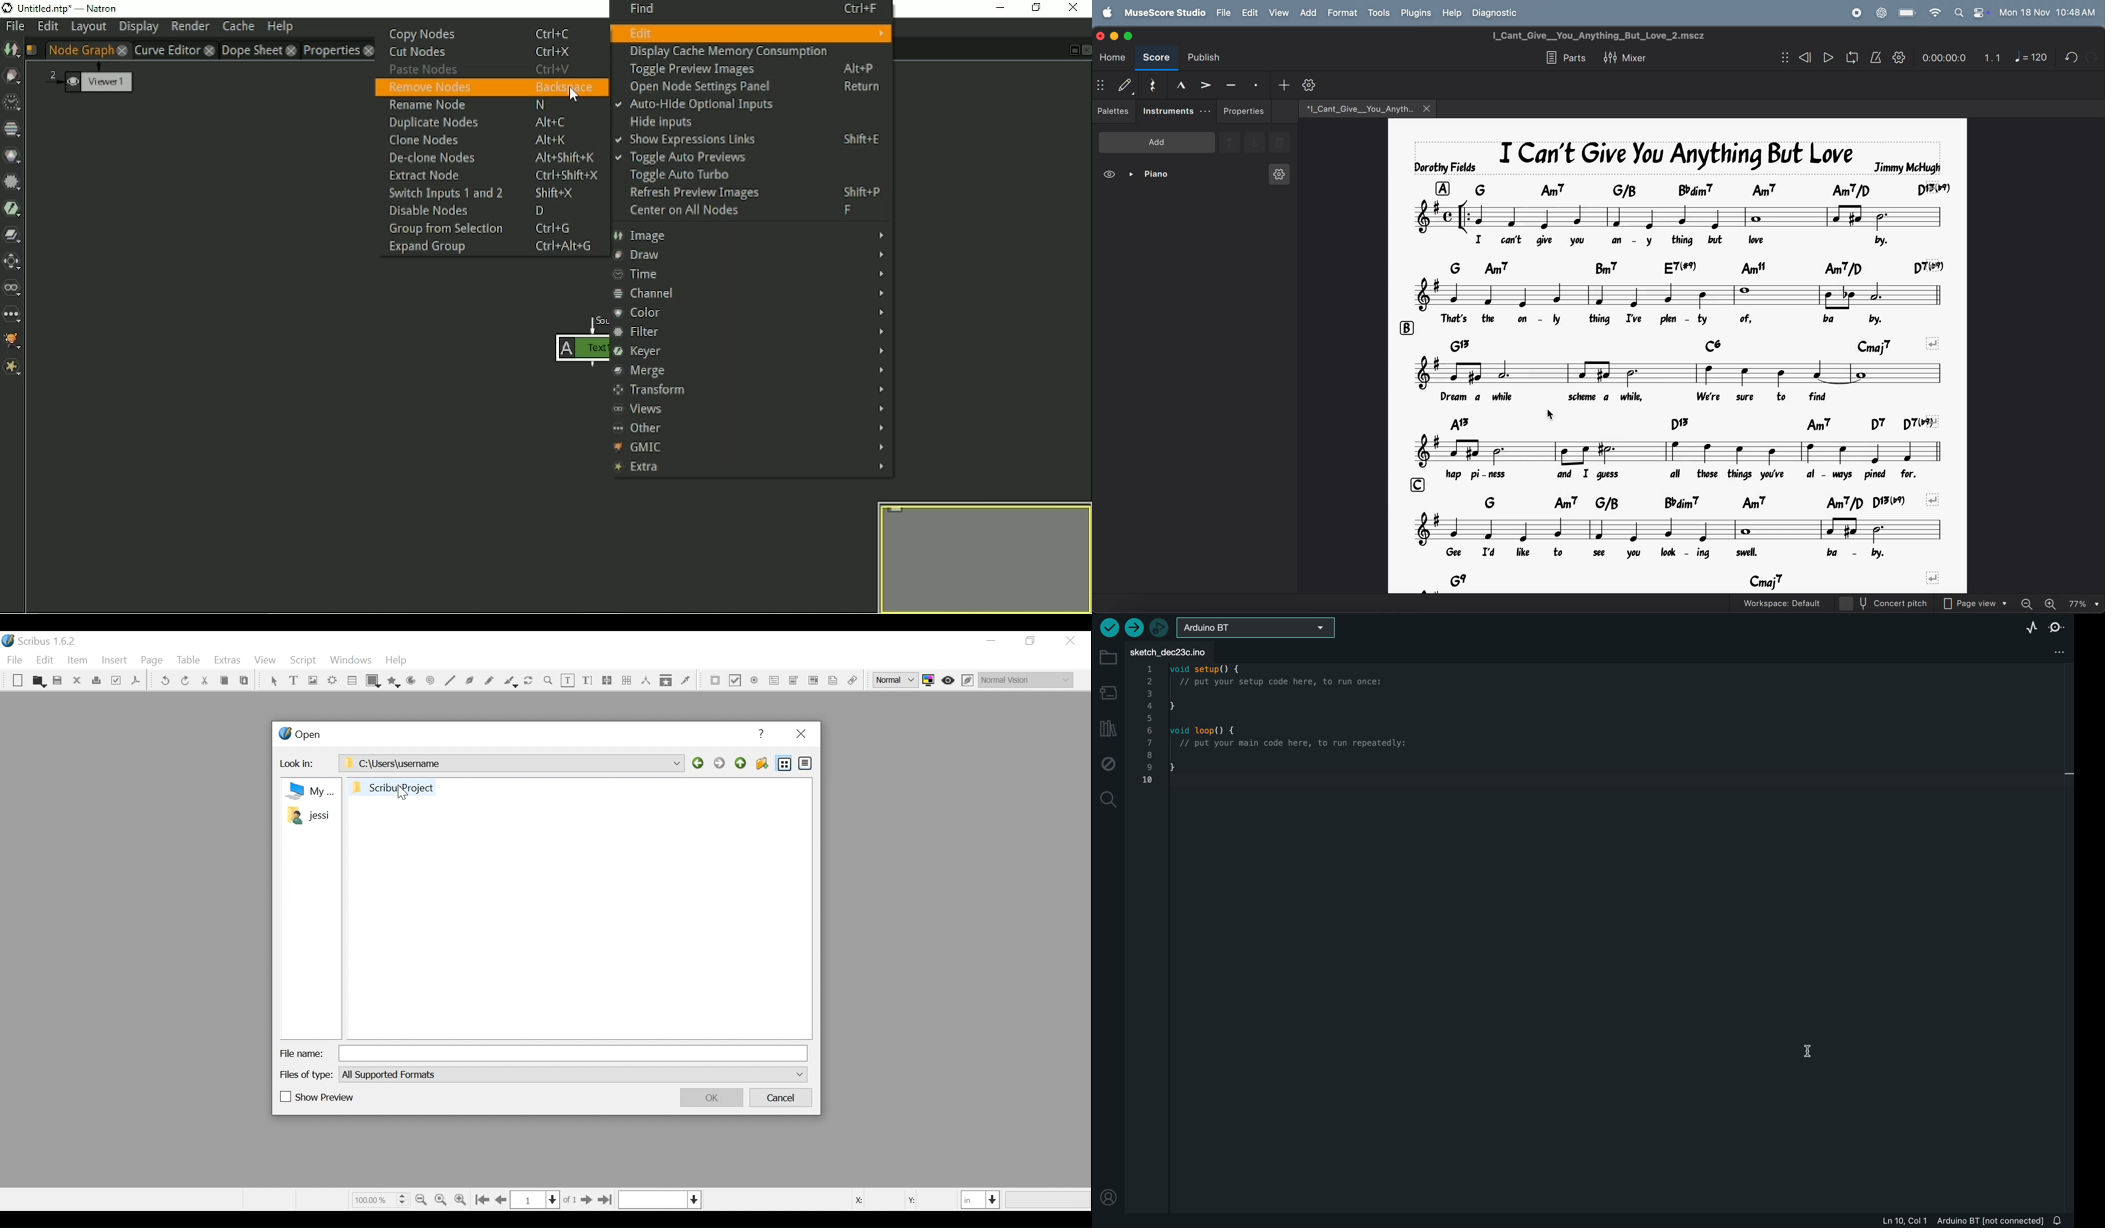 Image resolution: width=2128 pixels, height=1232 pixels. What do you see at coordinates (1942, 56) in the screenshot?
I see `time frame` at bounding box center [1942, 56].